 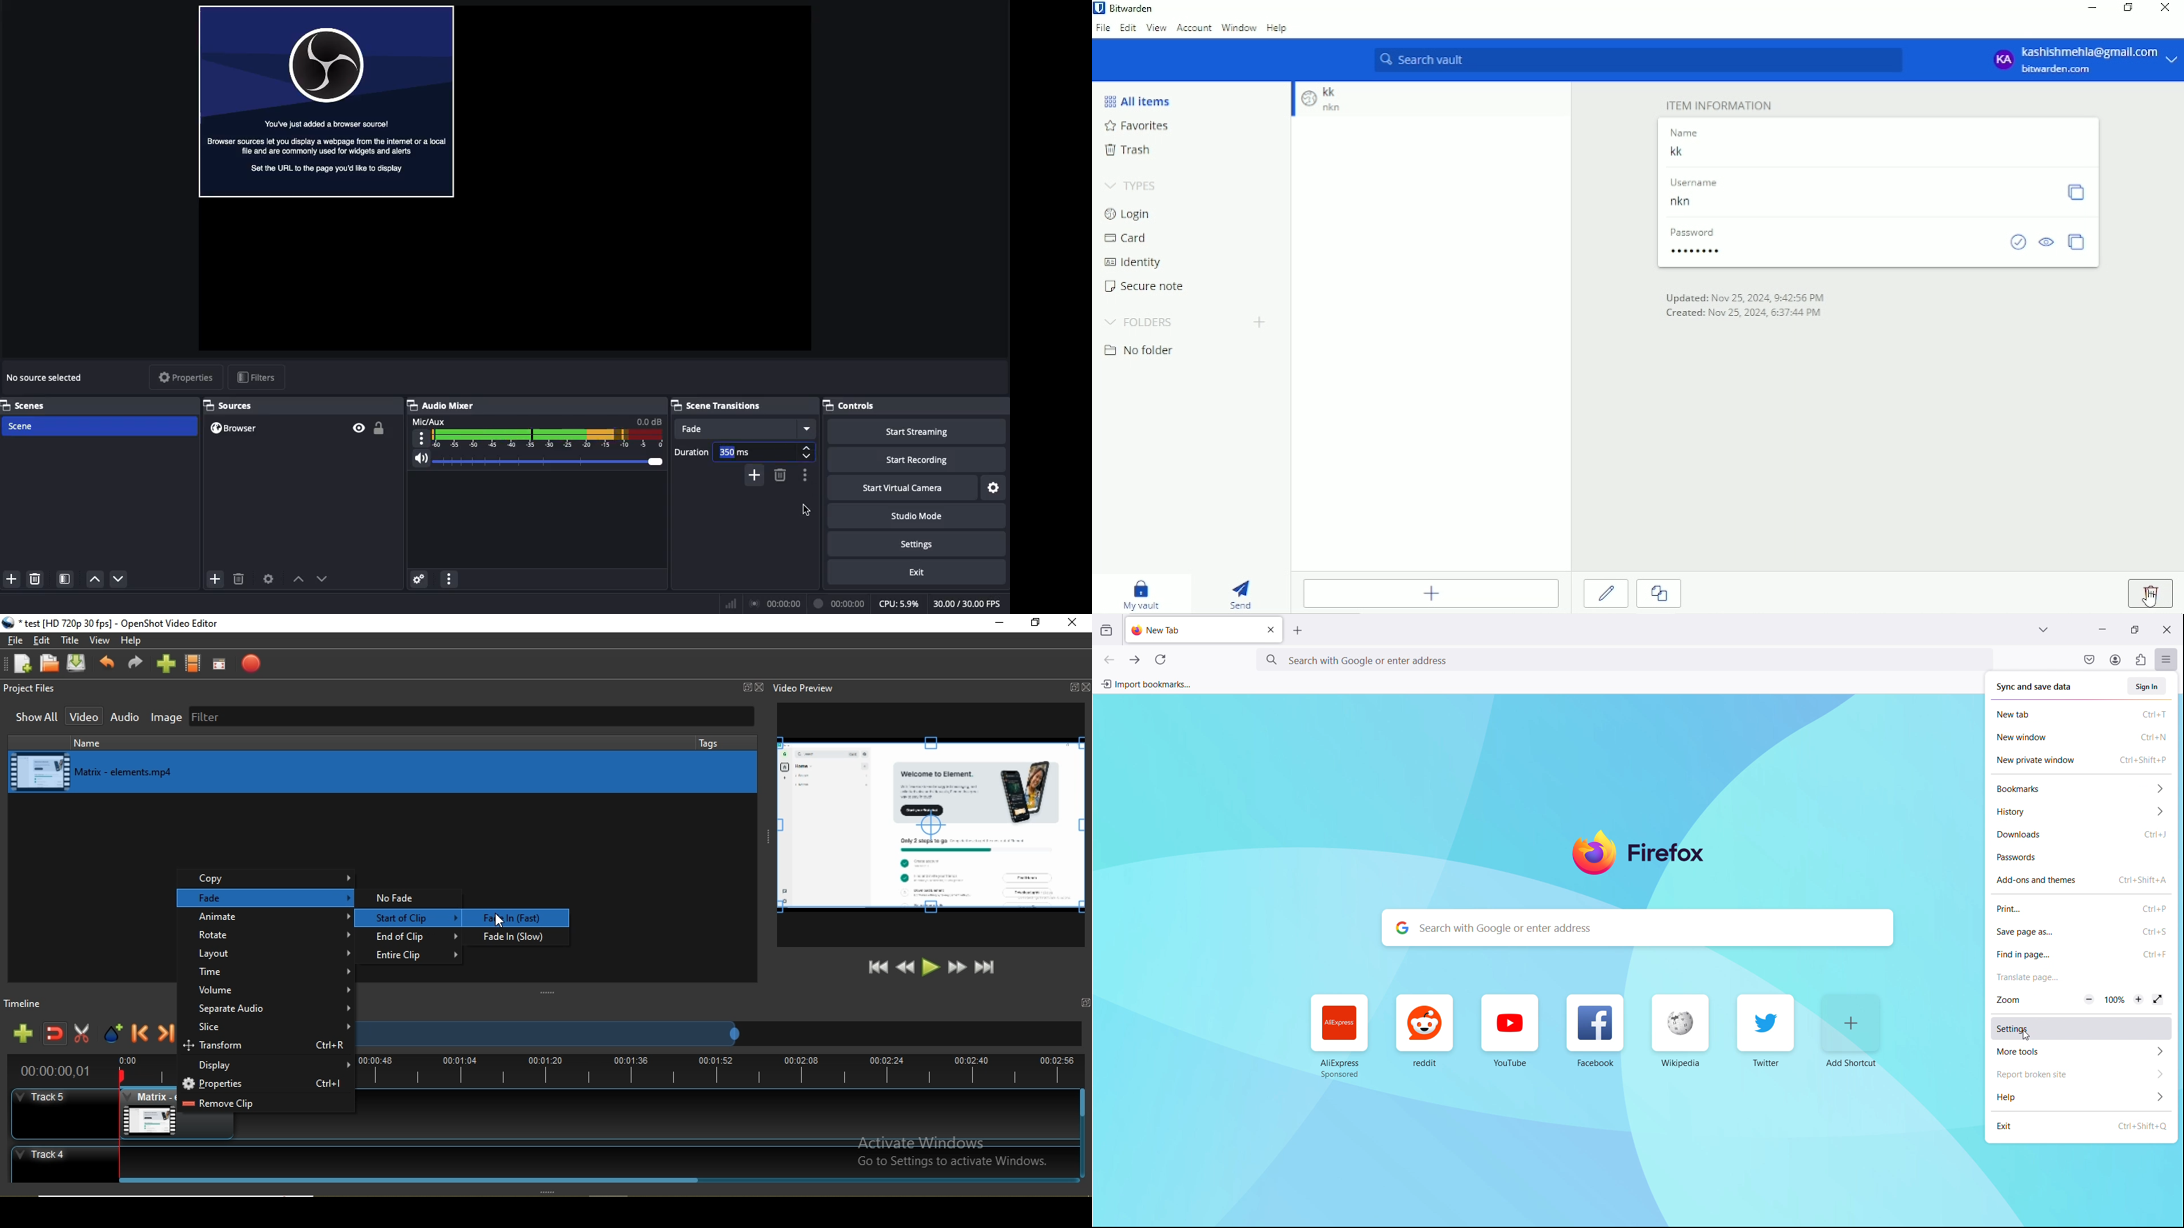 I want to click on Types, so click(x=1134, y=186).